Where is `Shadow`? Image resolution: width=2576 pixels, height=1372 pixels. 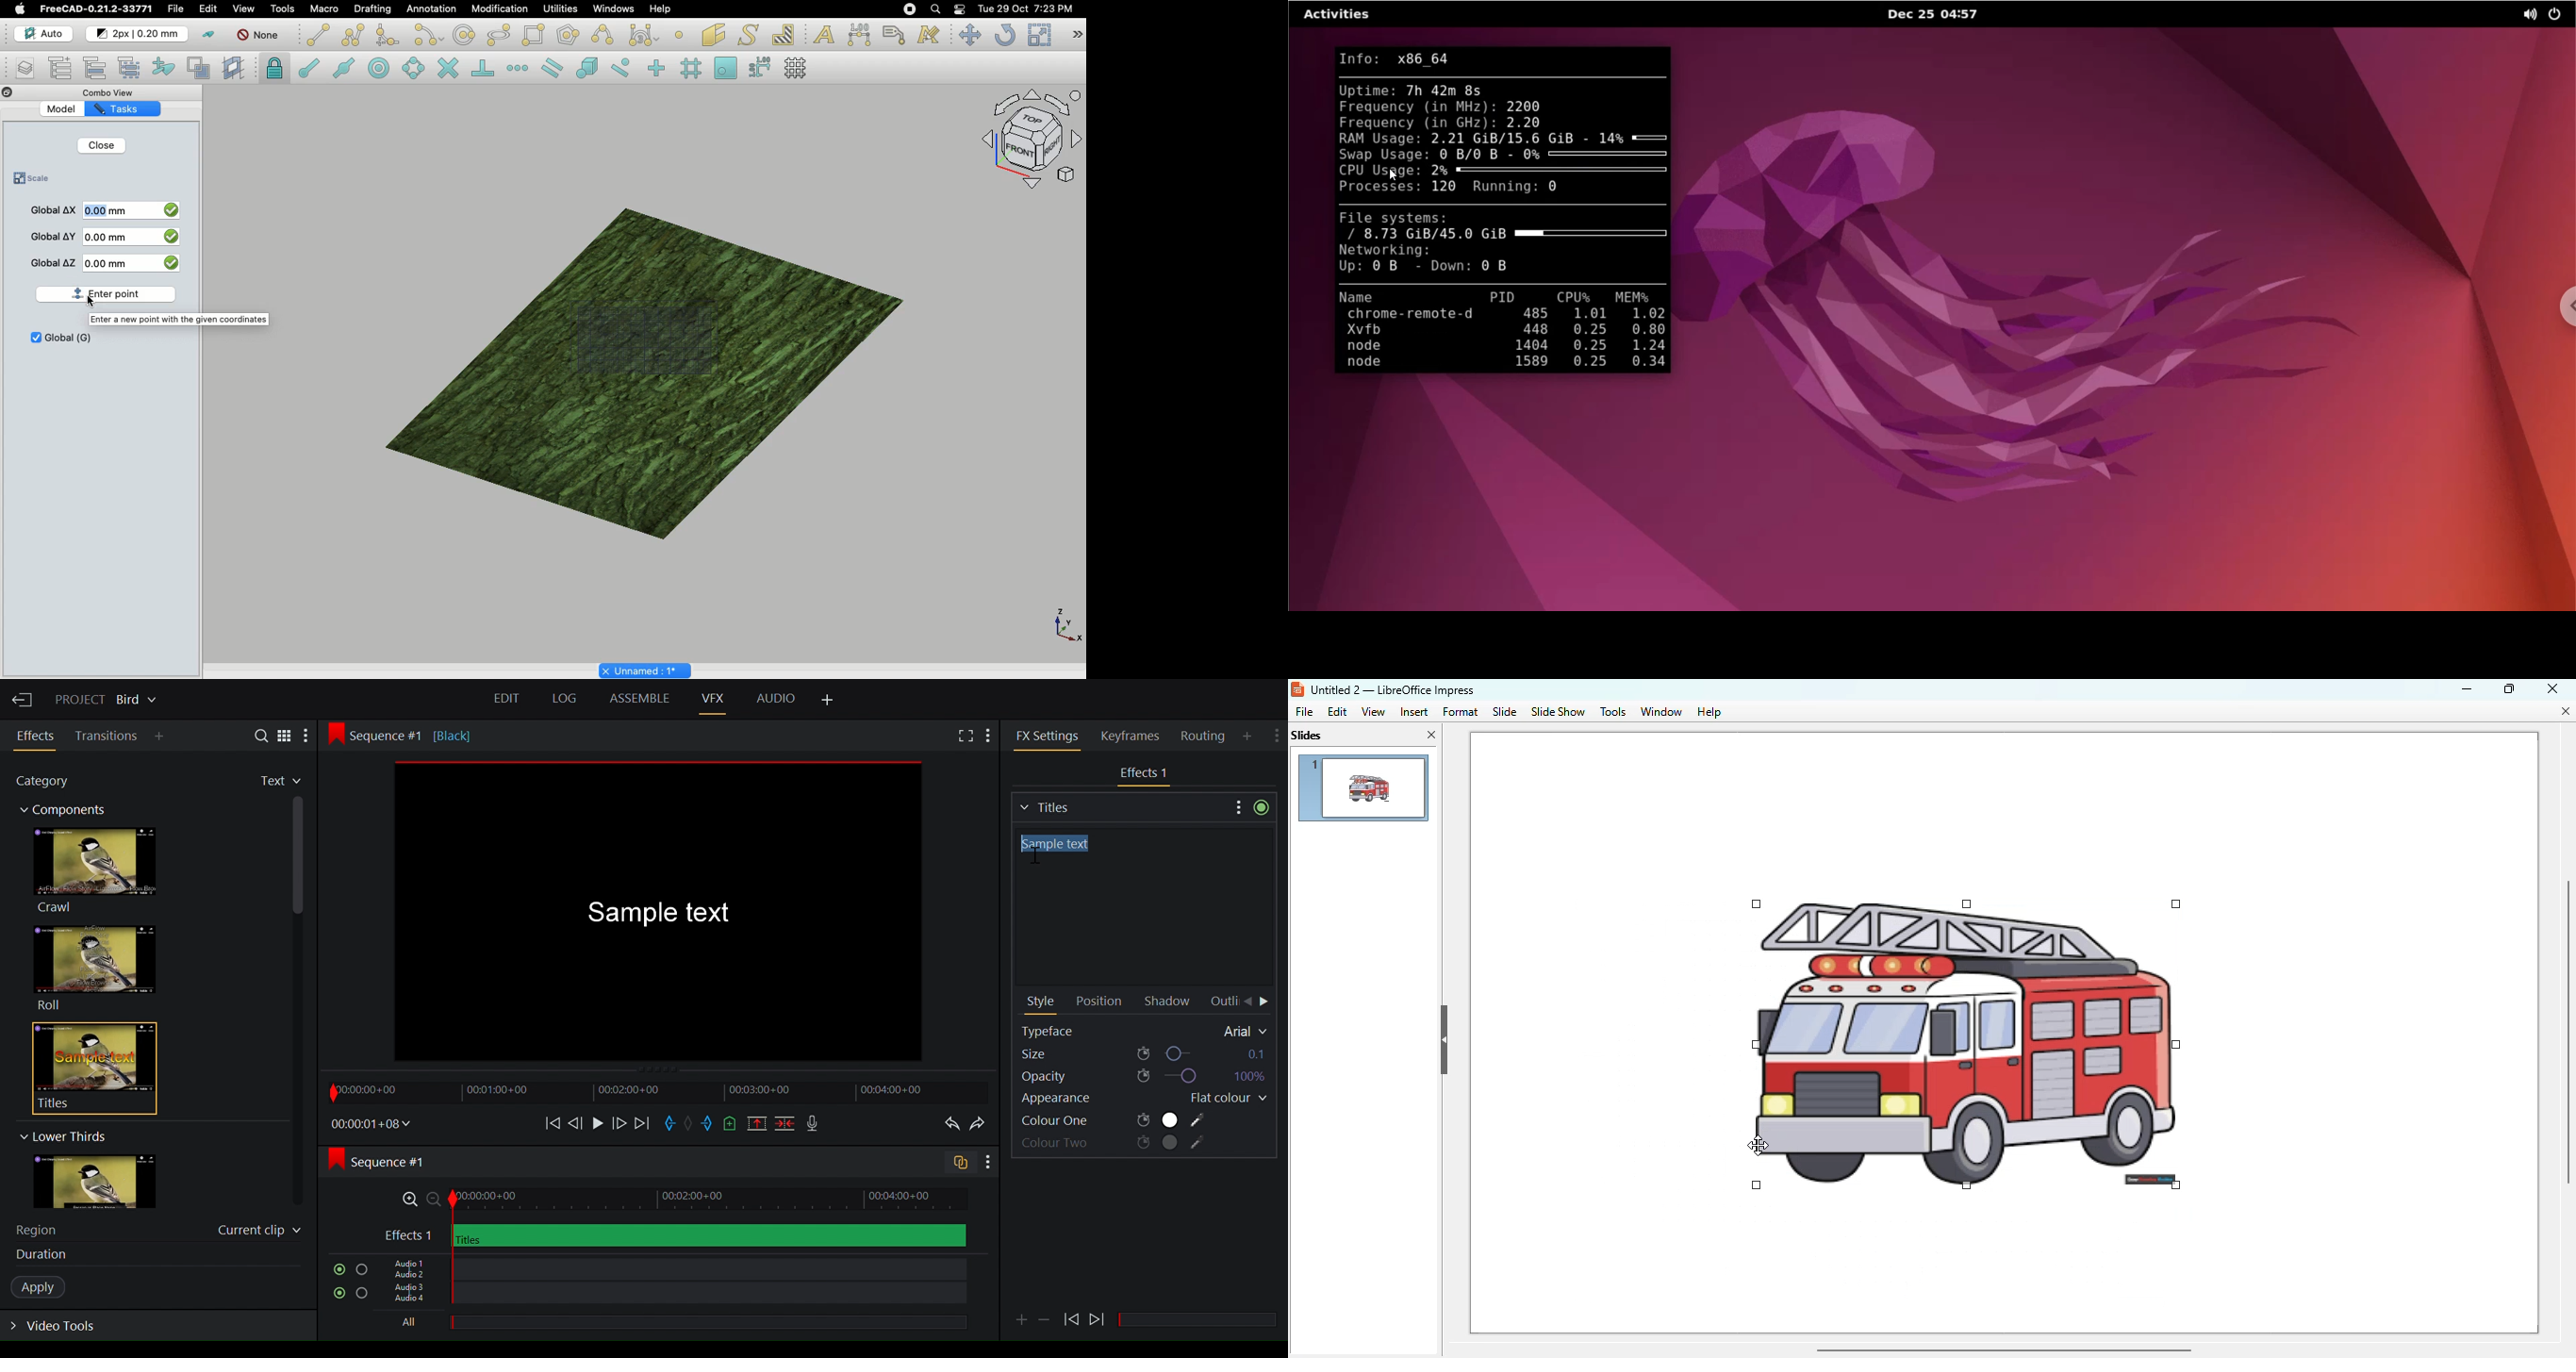
Shadow is located at coordinates (1171, 1002).